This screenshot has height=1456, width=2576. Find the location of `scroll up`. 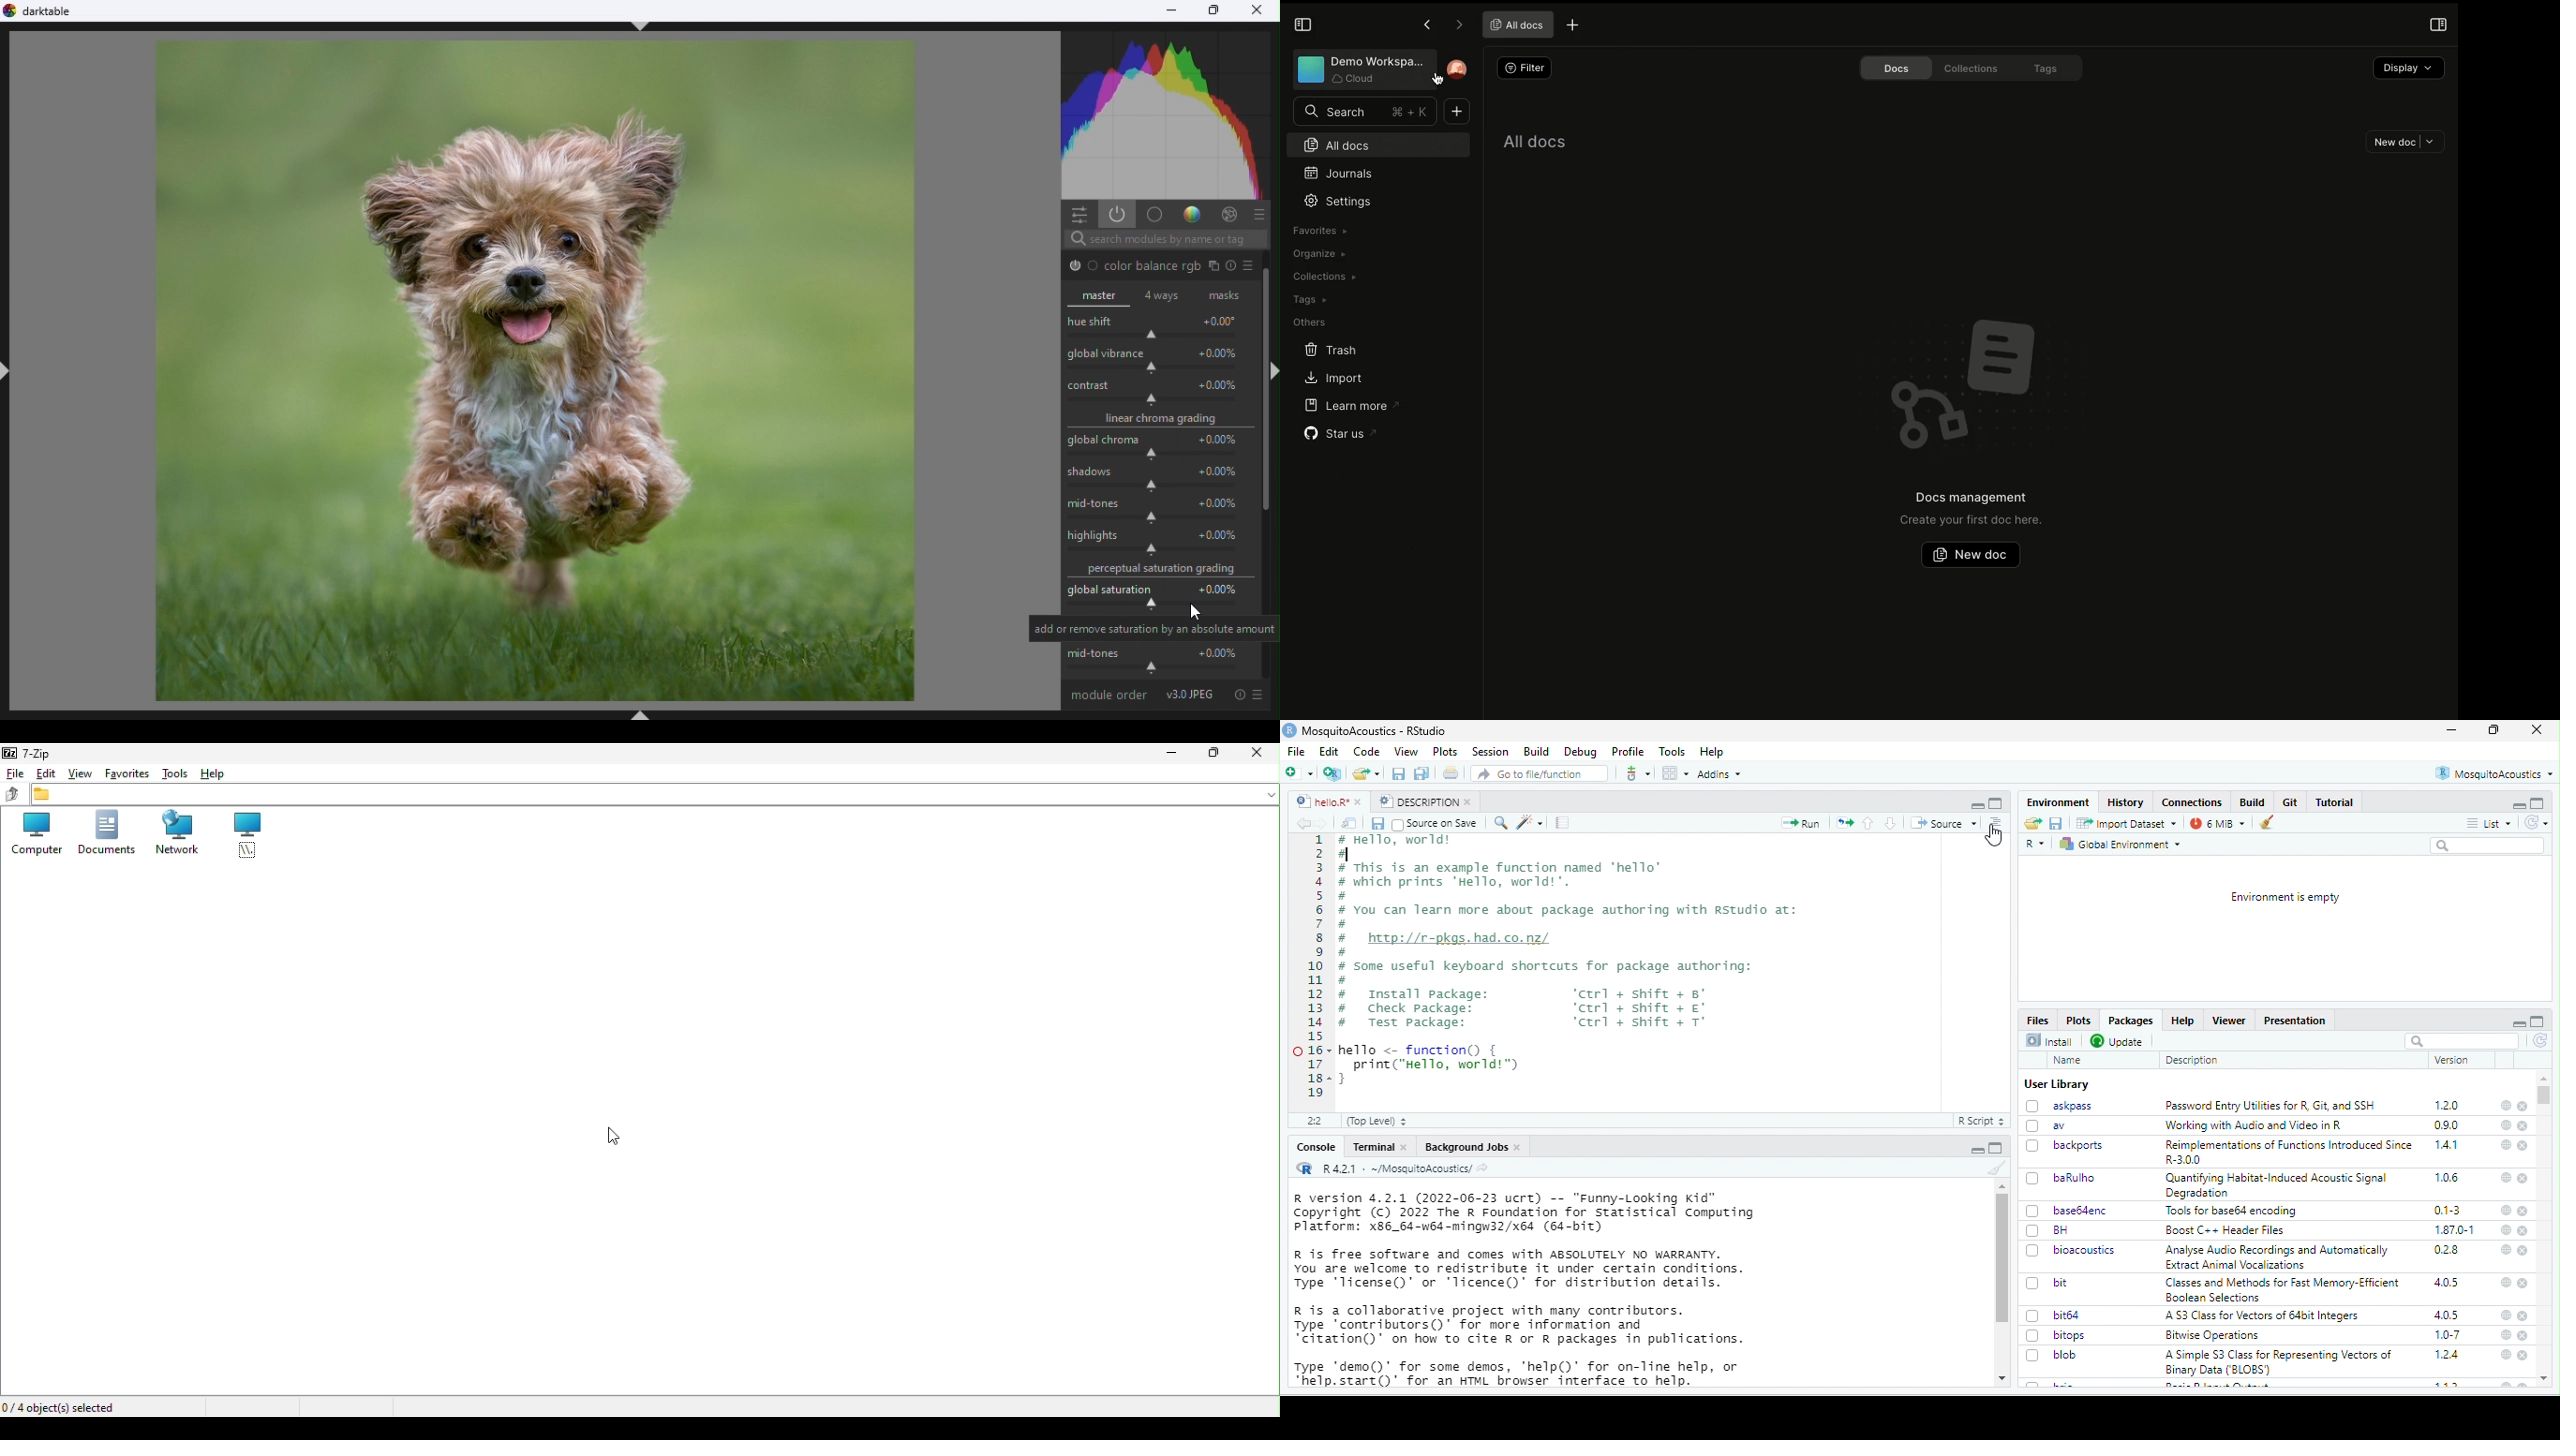

scroll up is located at coordinates (2001, 1187).